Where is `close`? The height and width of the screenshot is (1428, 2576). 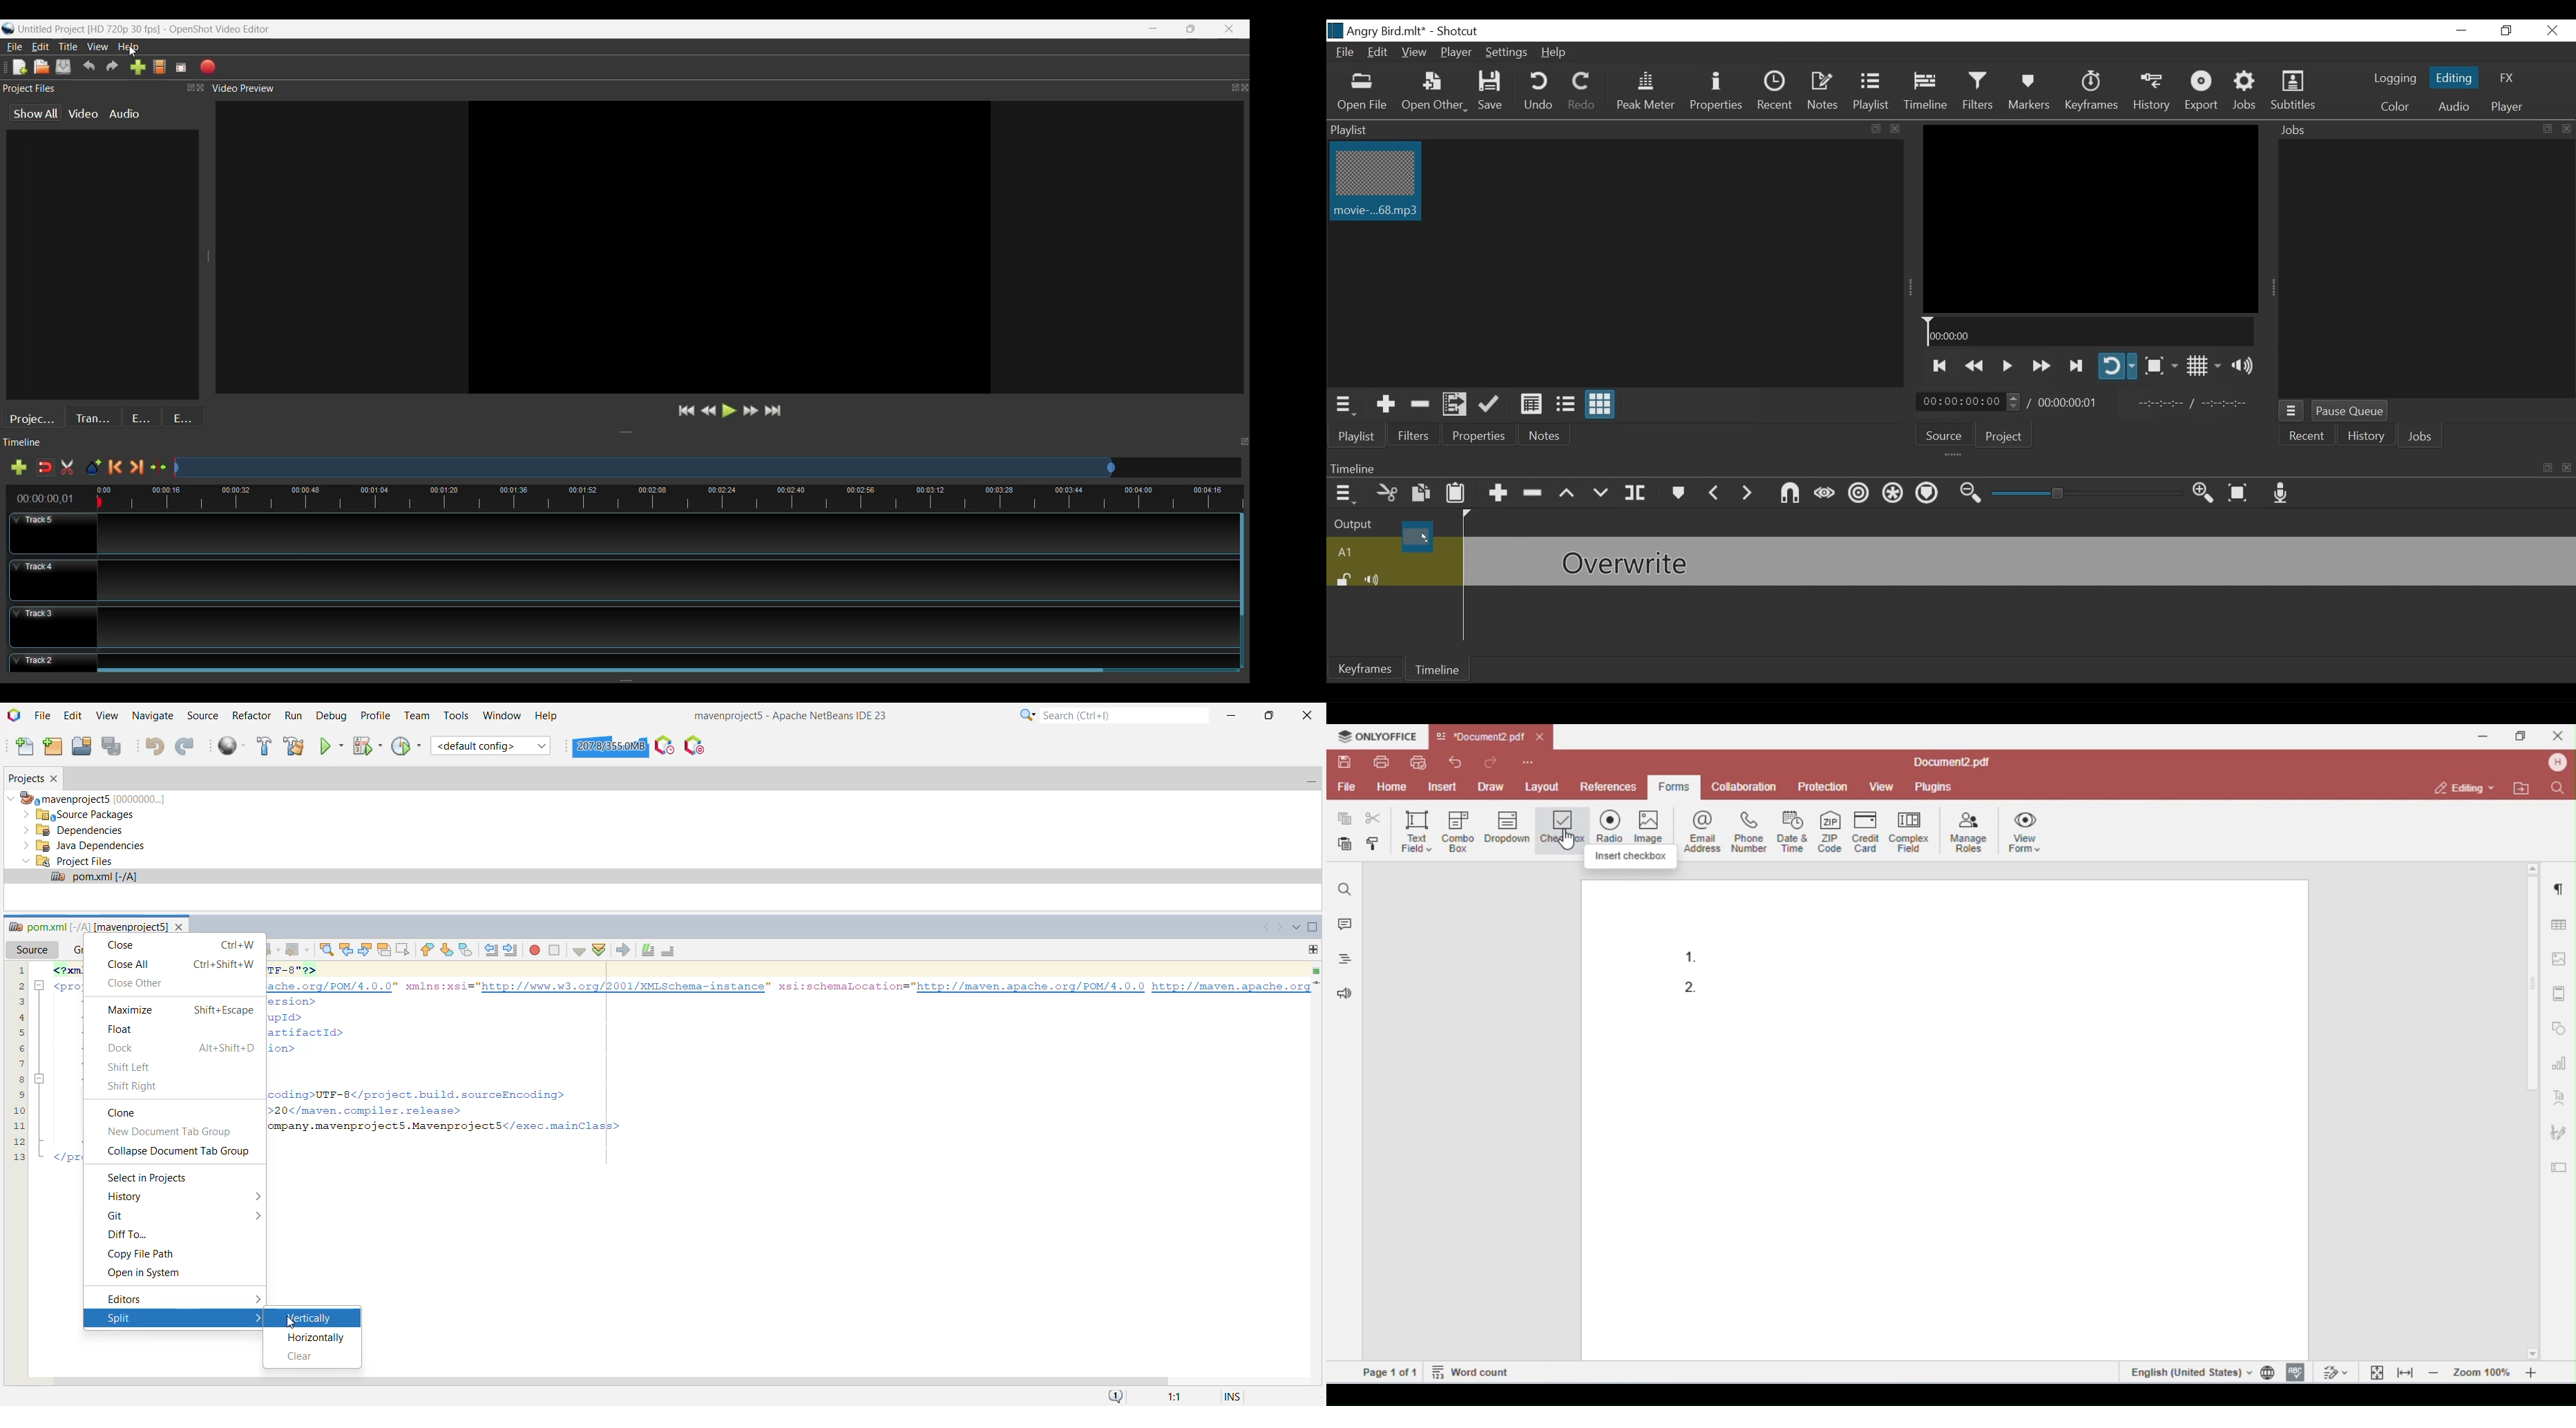 close is located at coordinates (2565, 468).